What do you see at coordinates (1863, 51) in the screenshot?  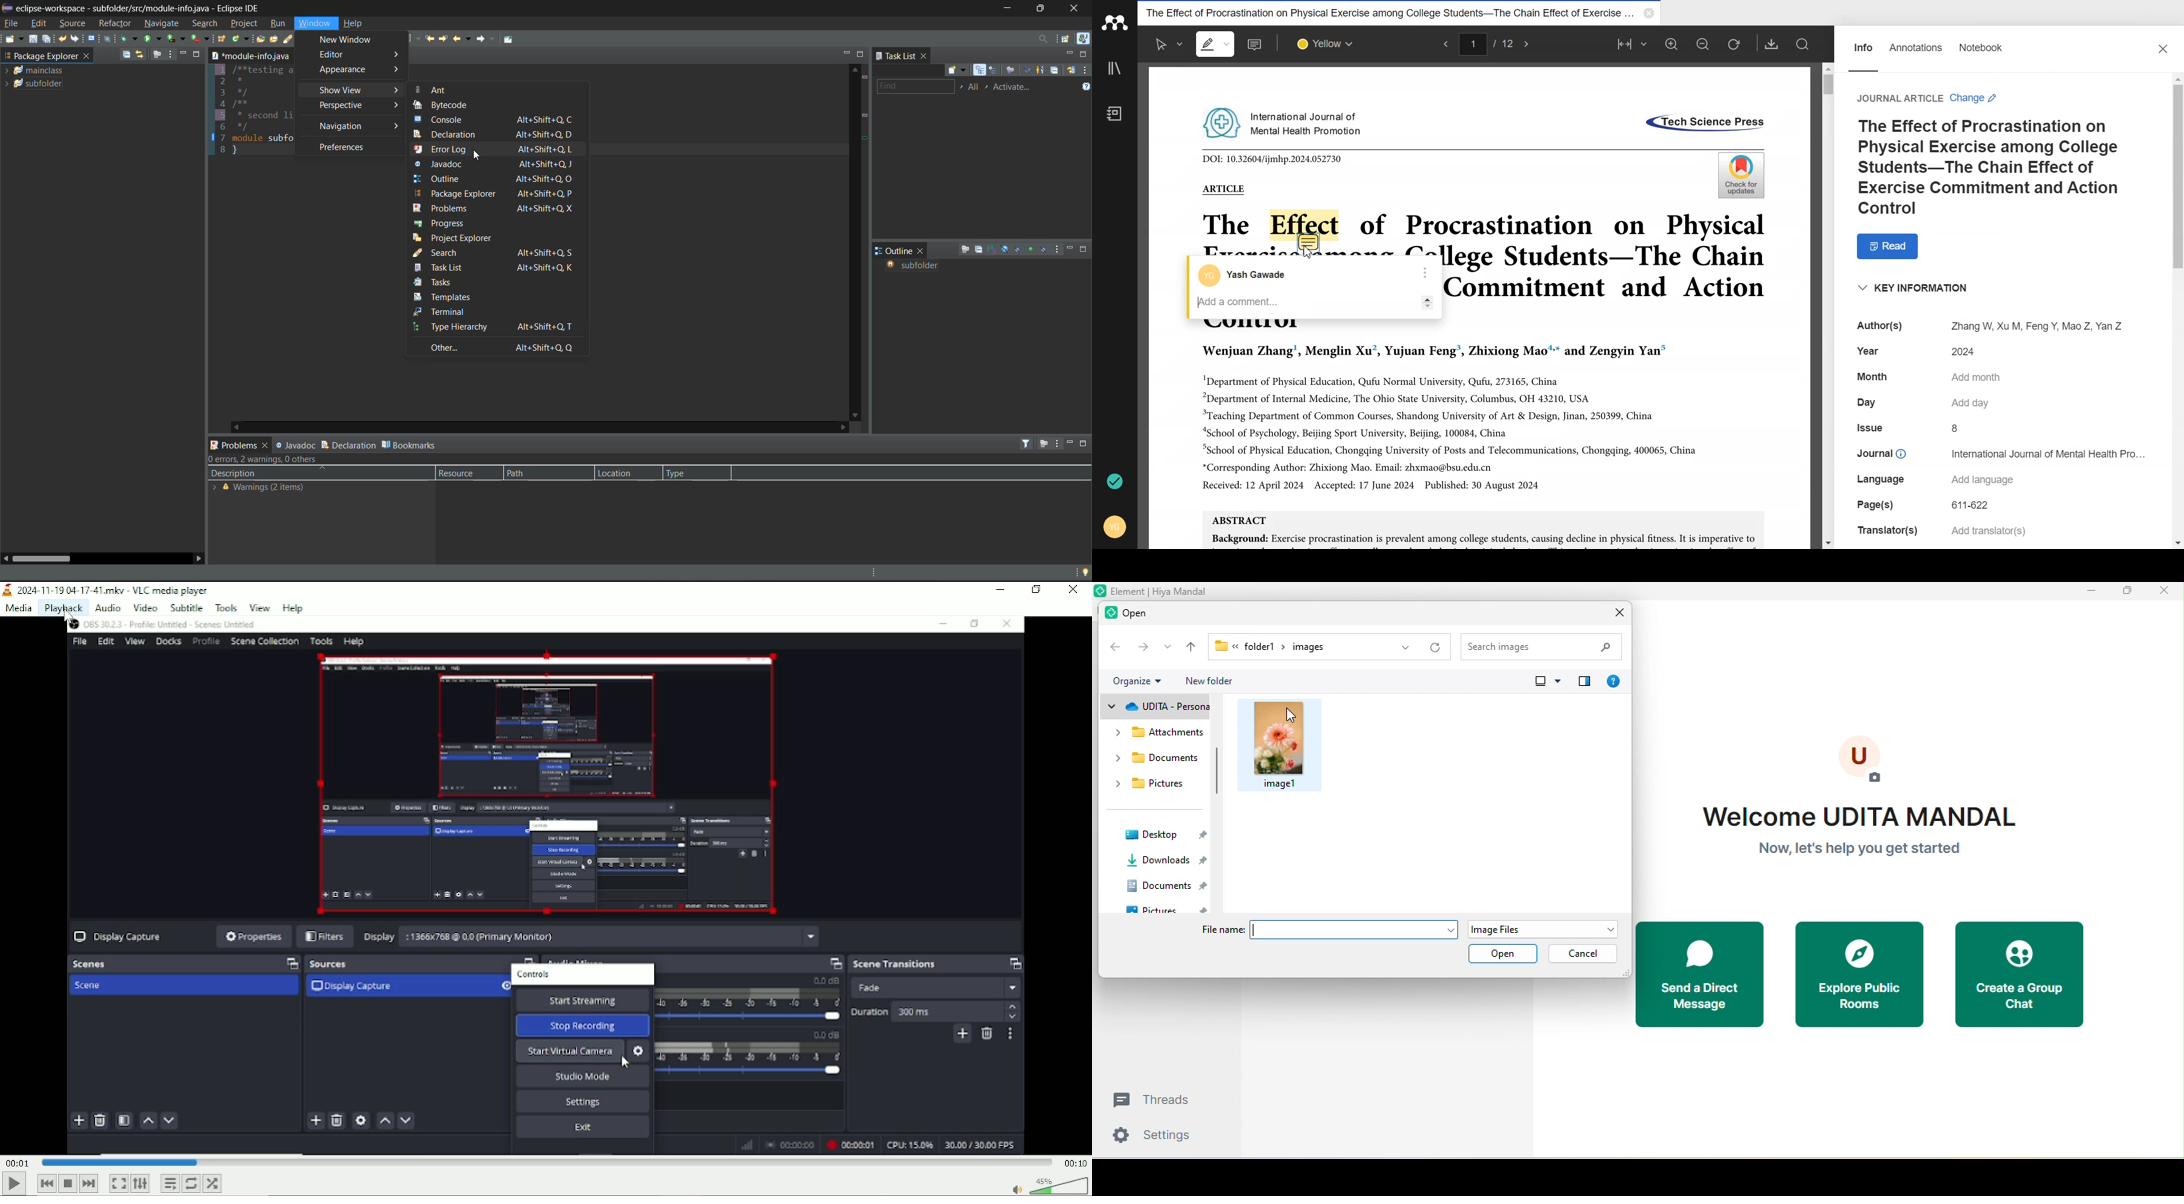 I see `Info` at bounding box center [1863, 51].